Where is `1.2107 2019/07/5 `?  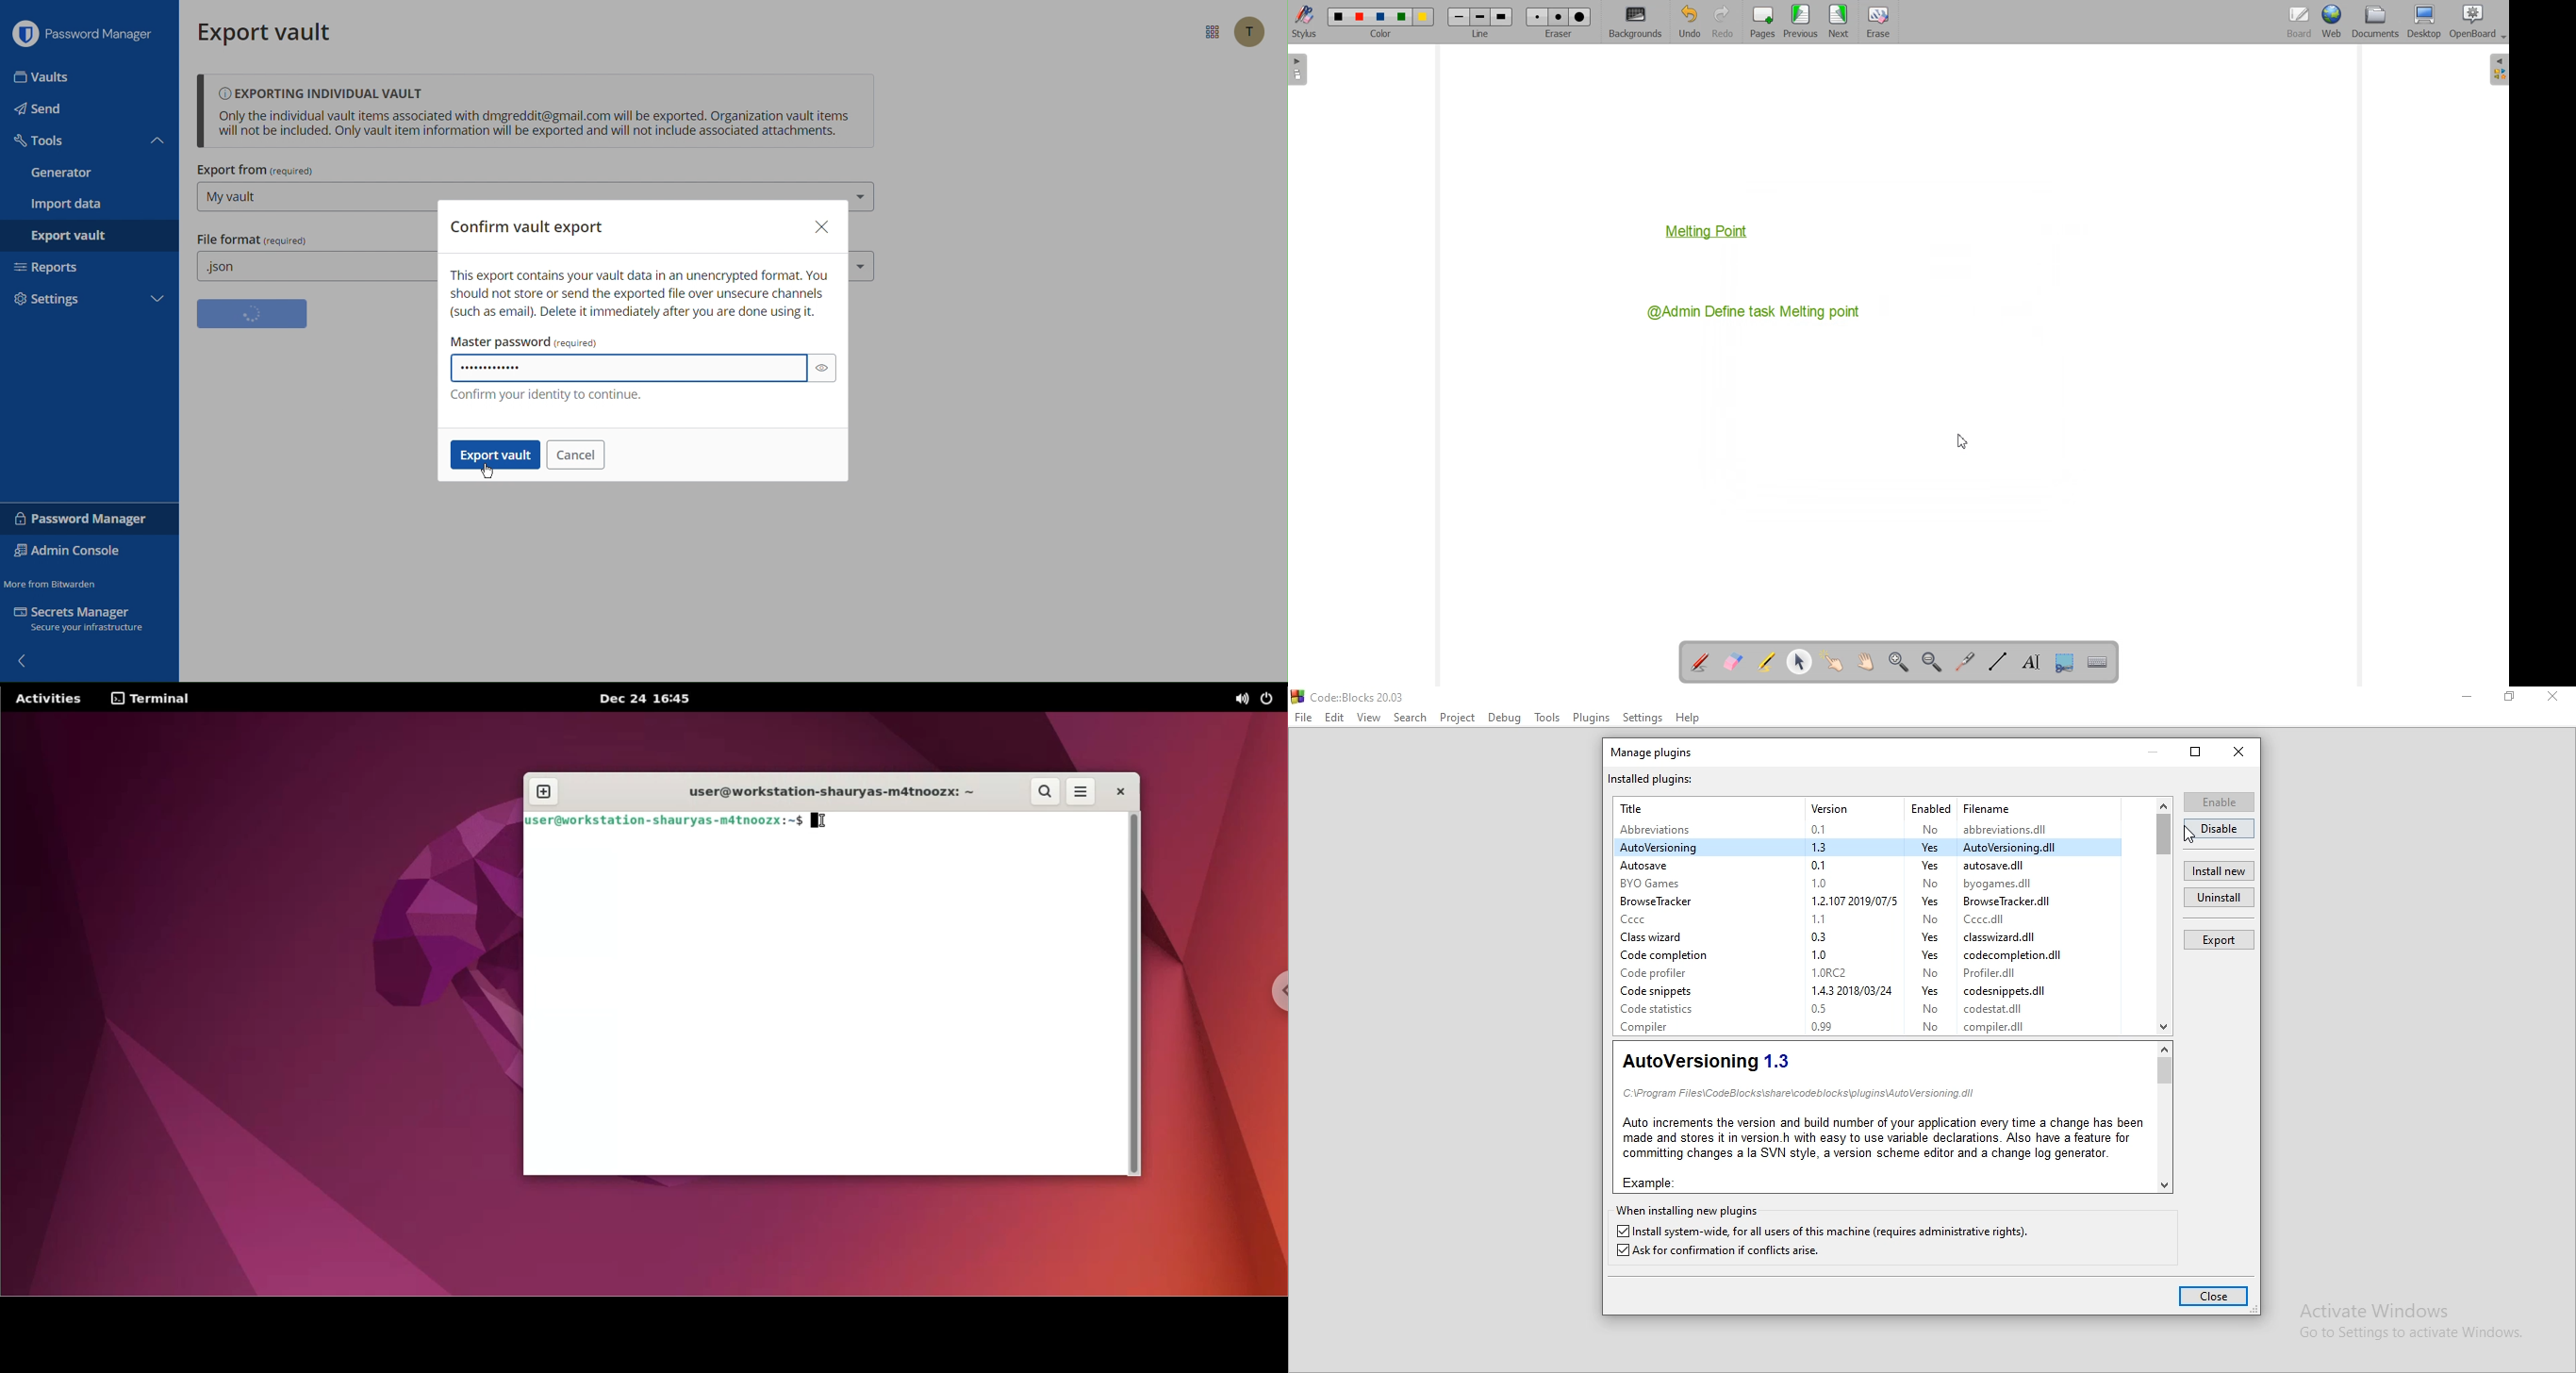 1.2107 2019/07/5  is located at coordinates (1849, 901).